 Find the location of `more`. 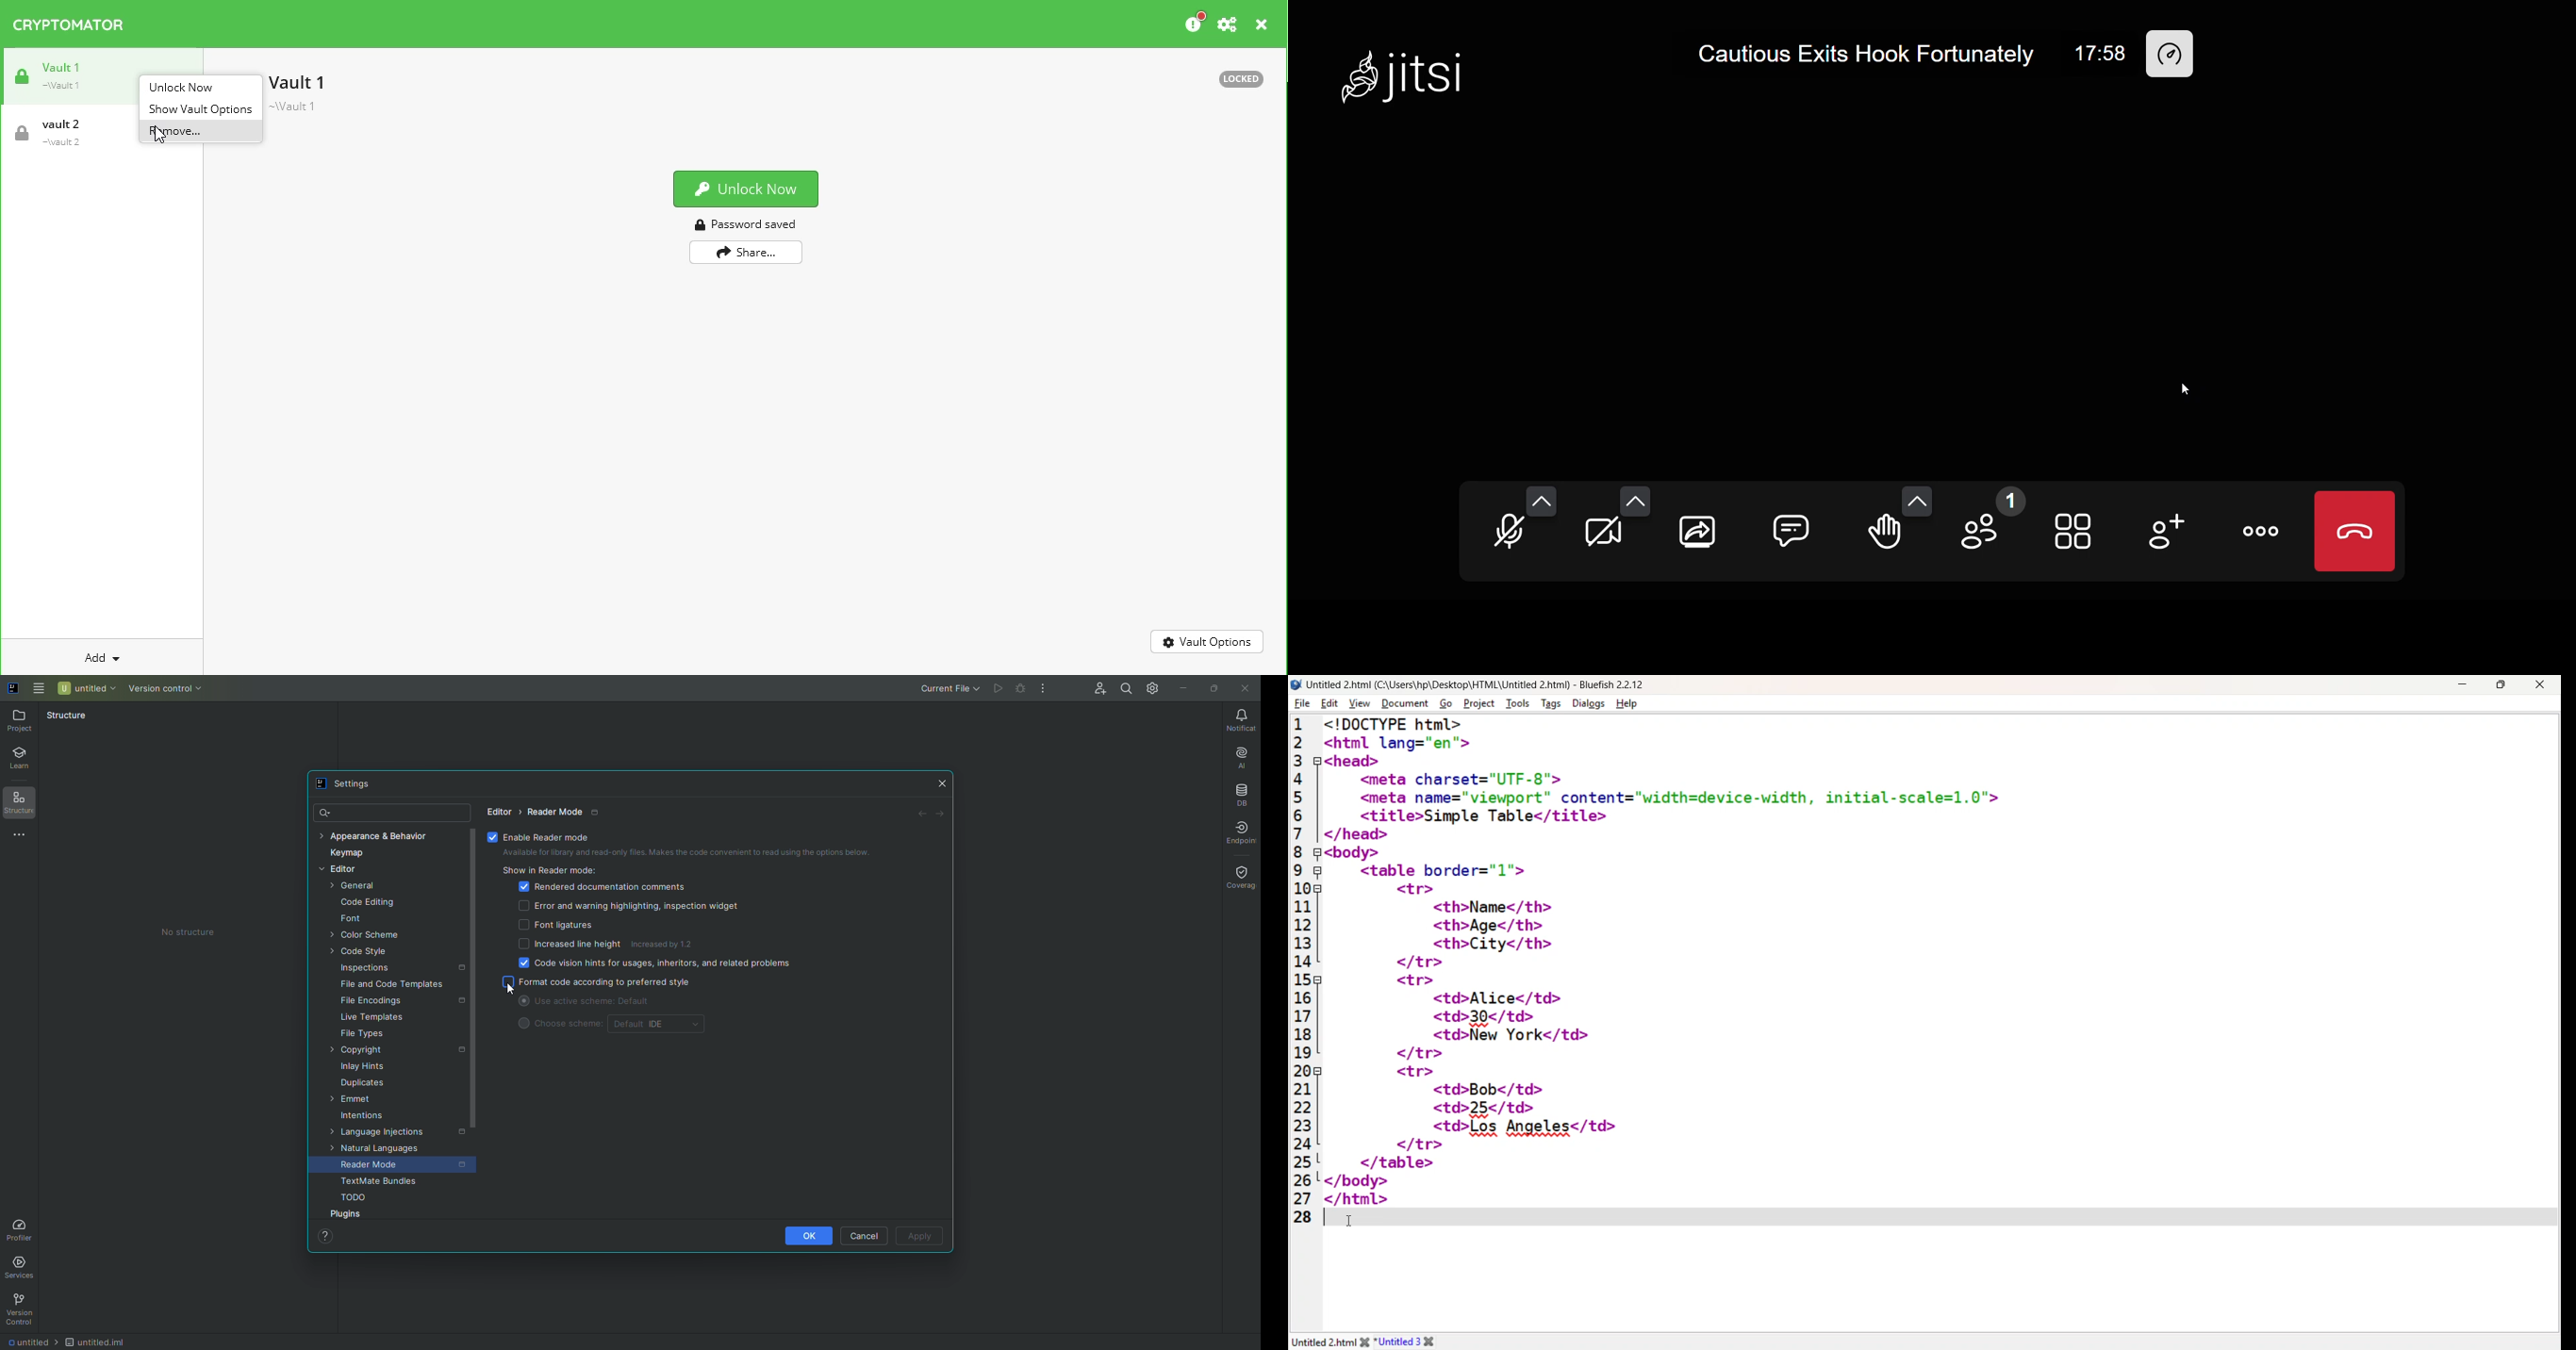

more is located at coordinates (2263, 534).